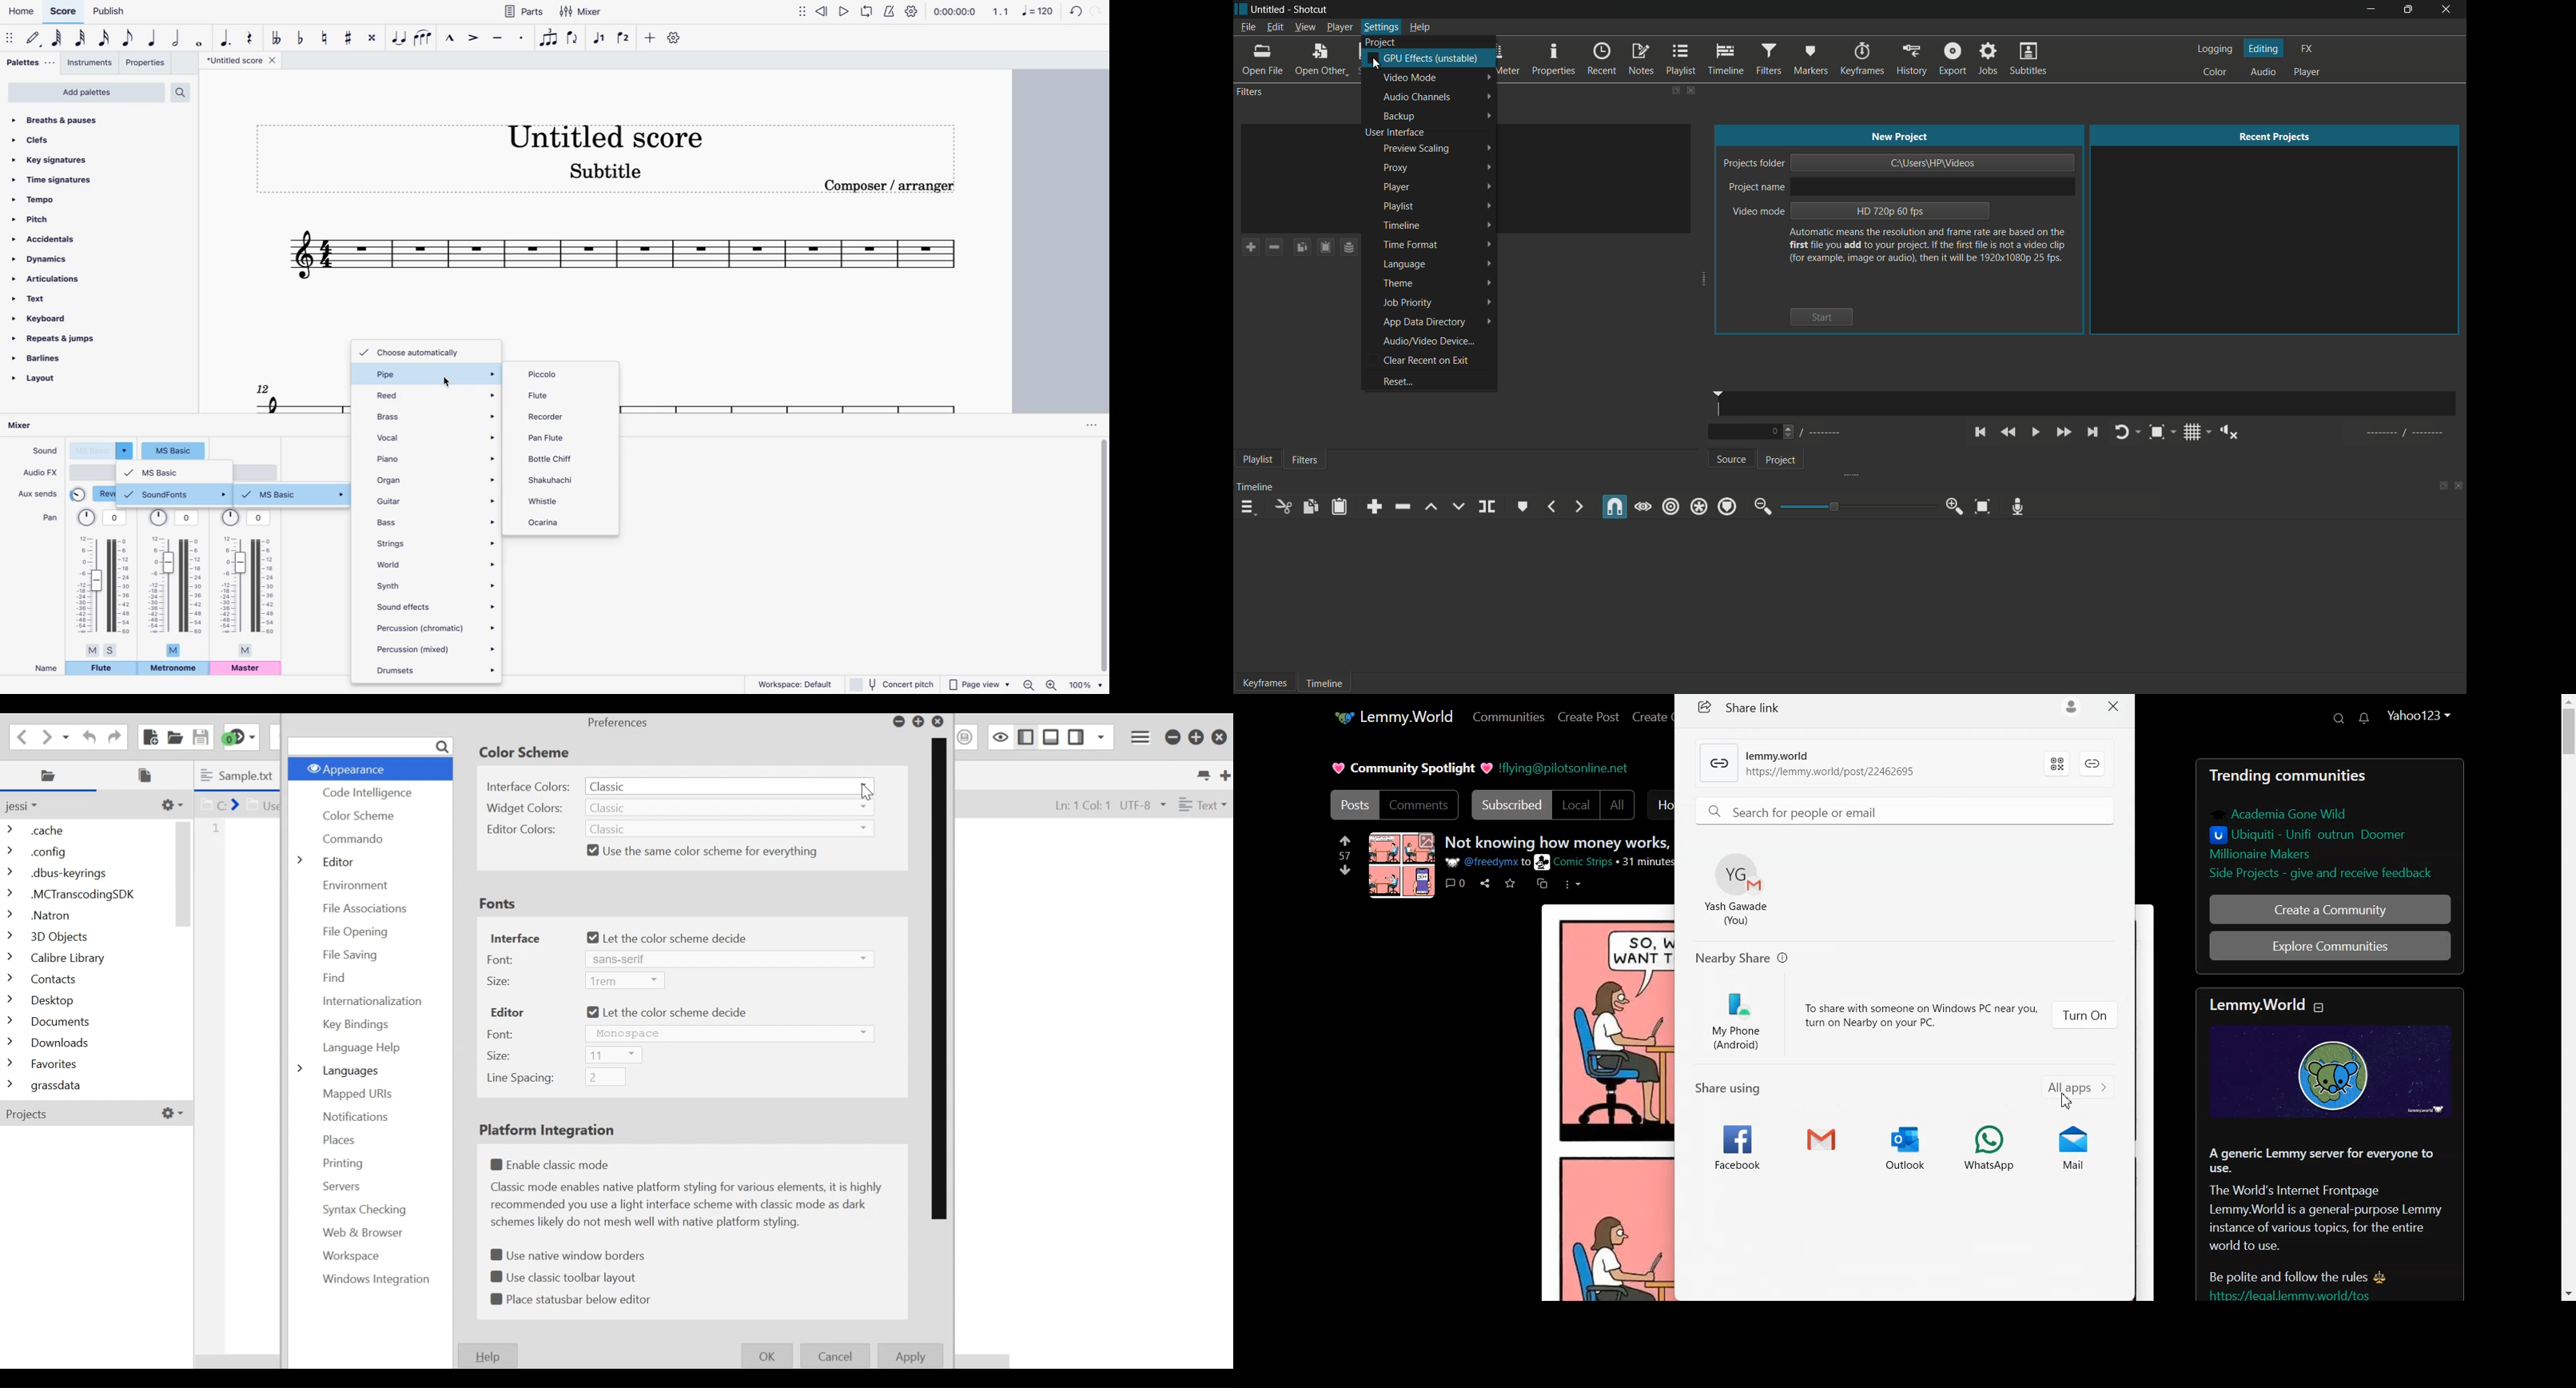 The height and width of the screenshot is (1400, 2576). I want to click on audio, so click(2266, 72).